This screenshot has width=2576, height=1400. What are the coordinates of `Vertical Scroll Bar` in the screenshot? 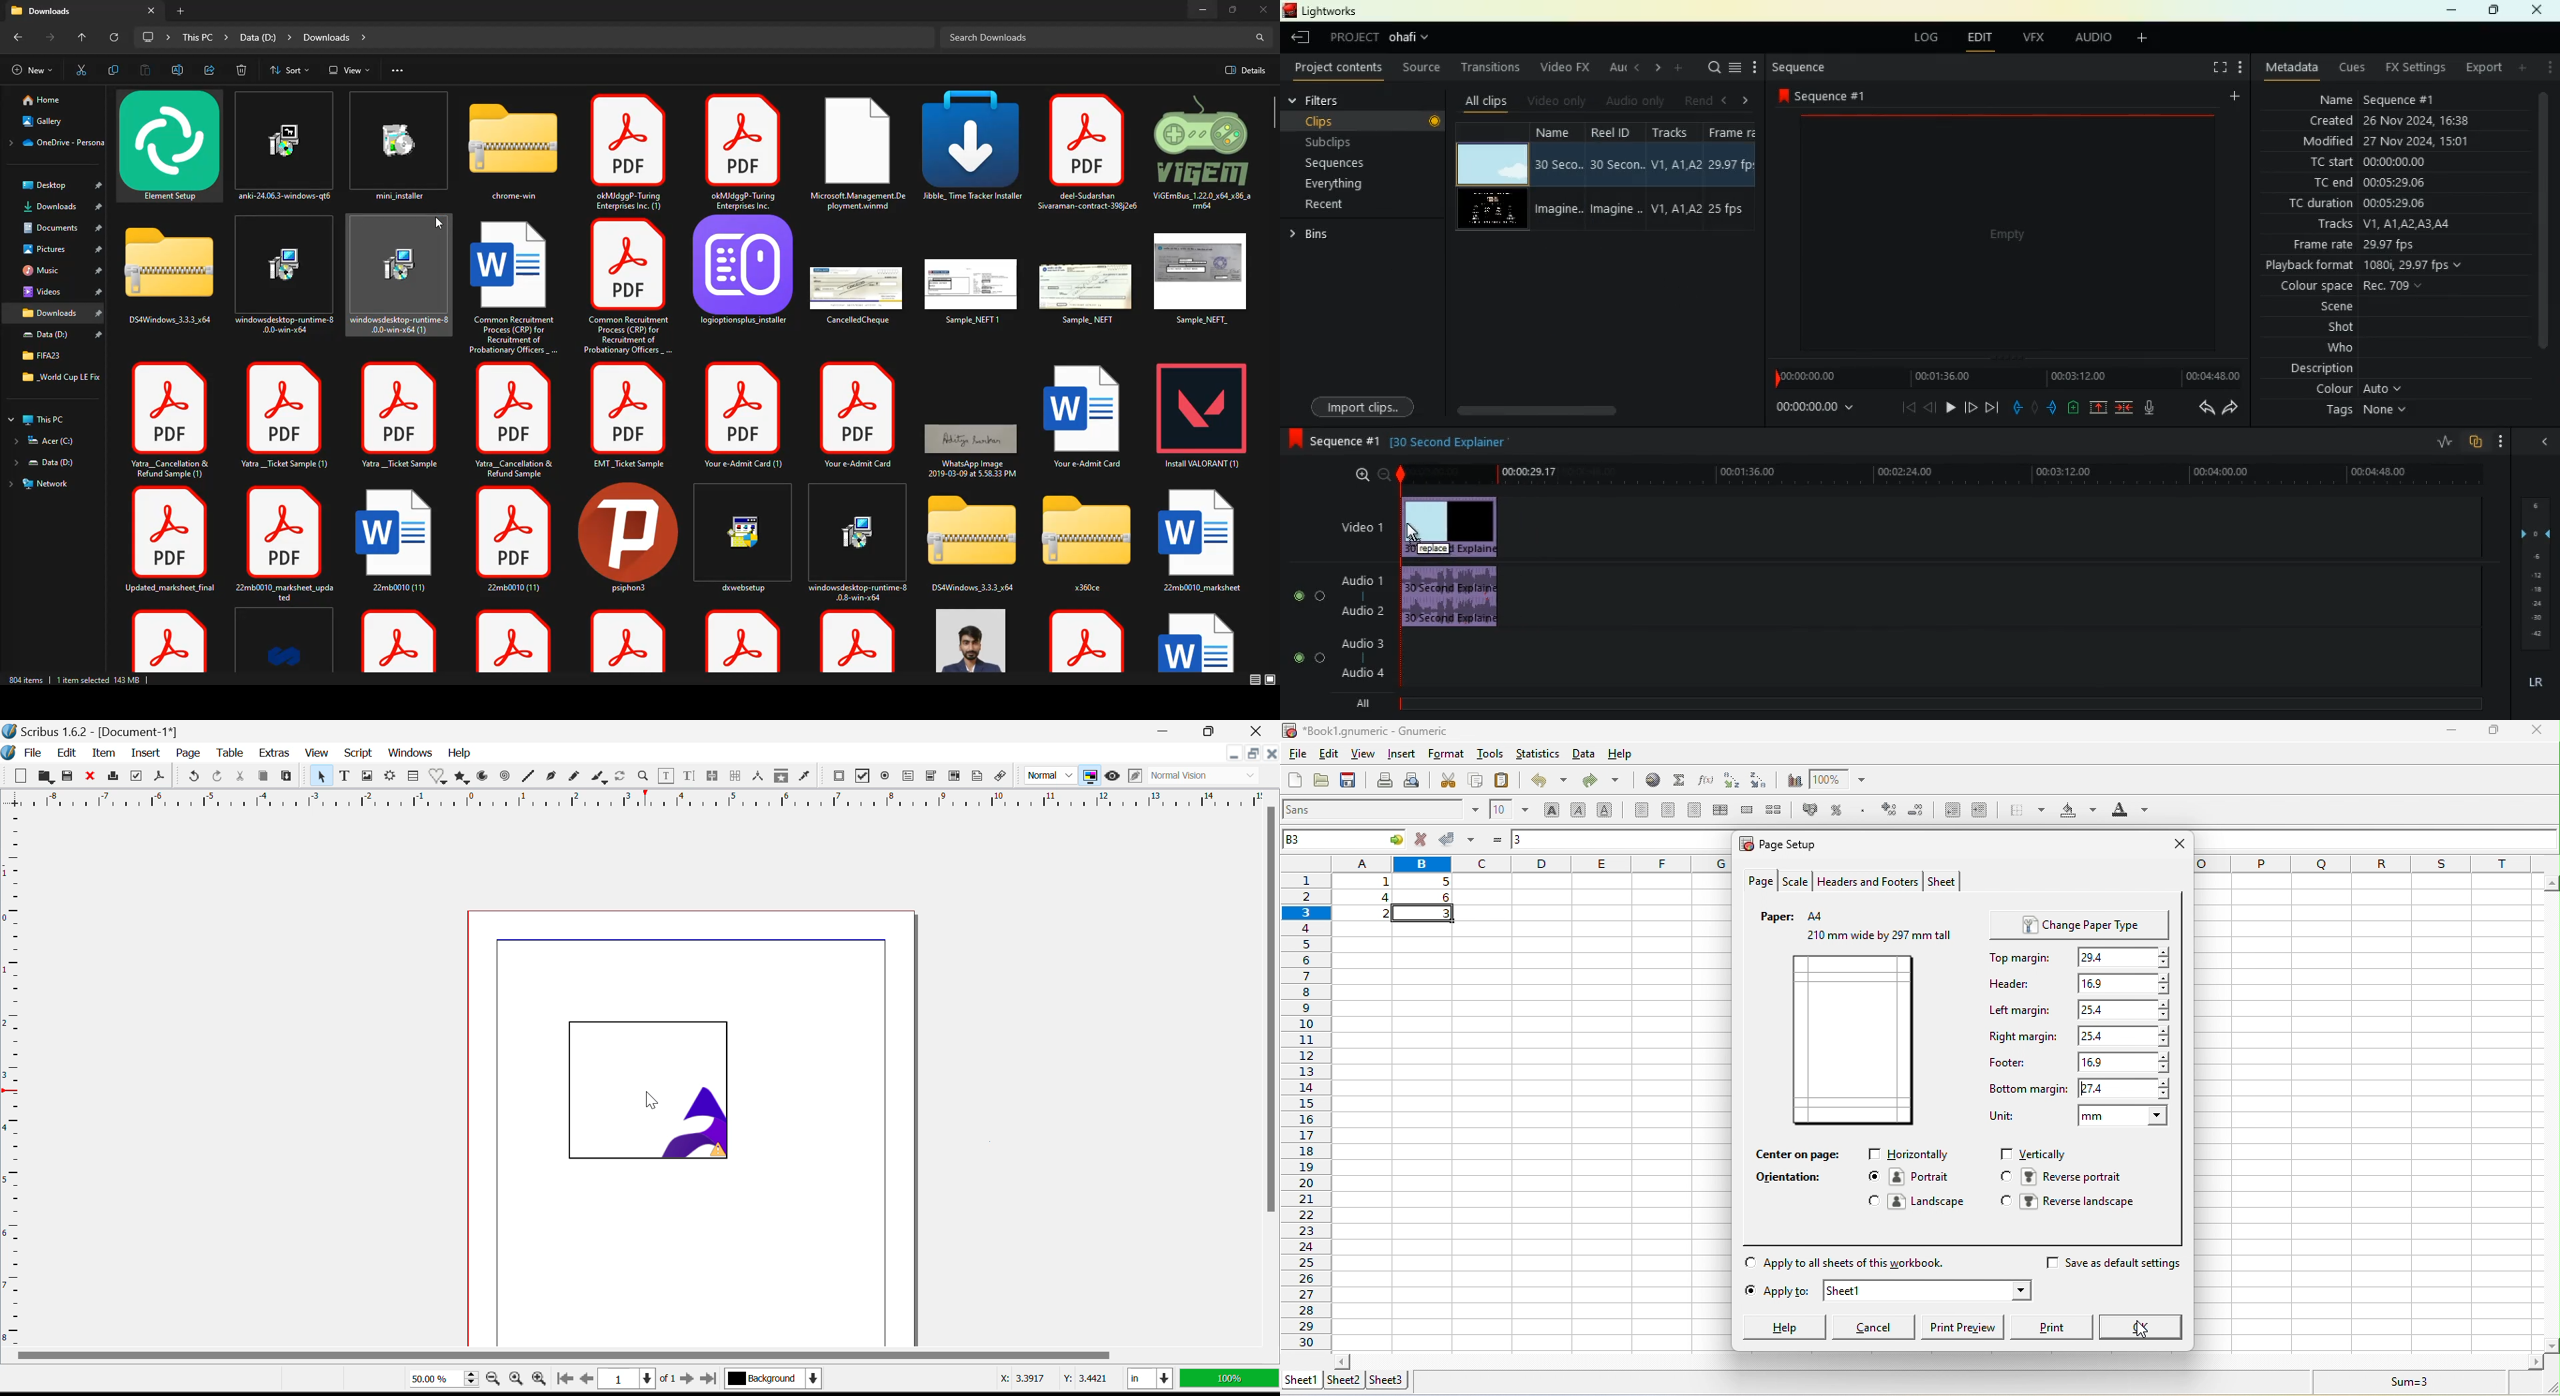 It's located at (1272, 1078).